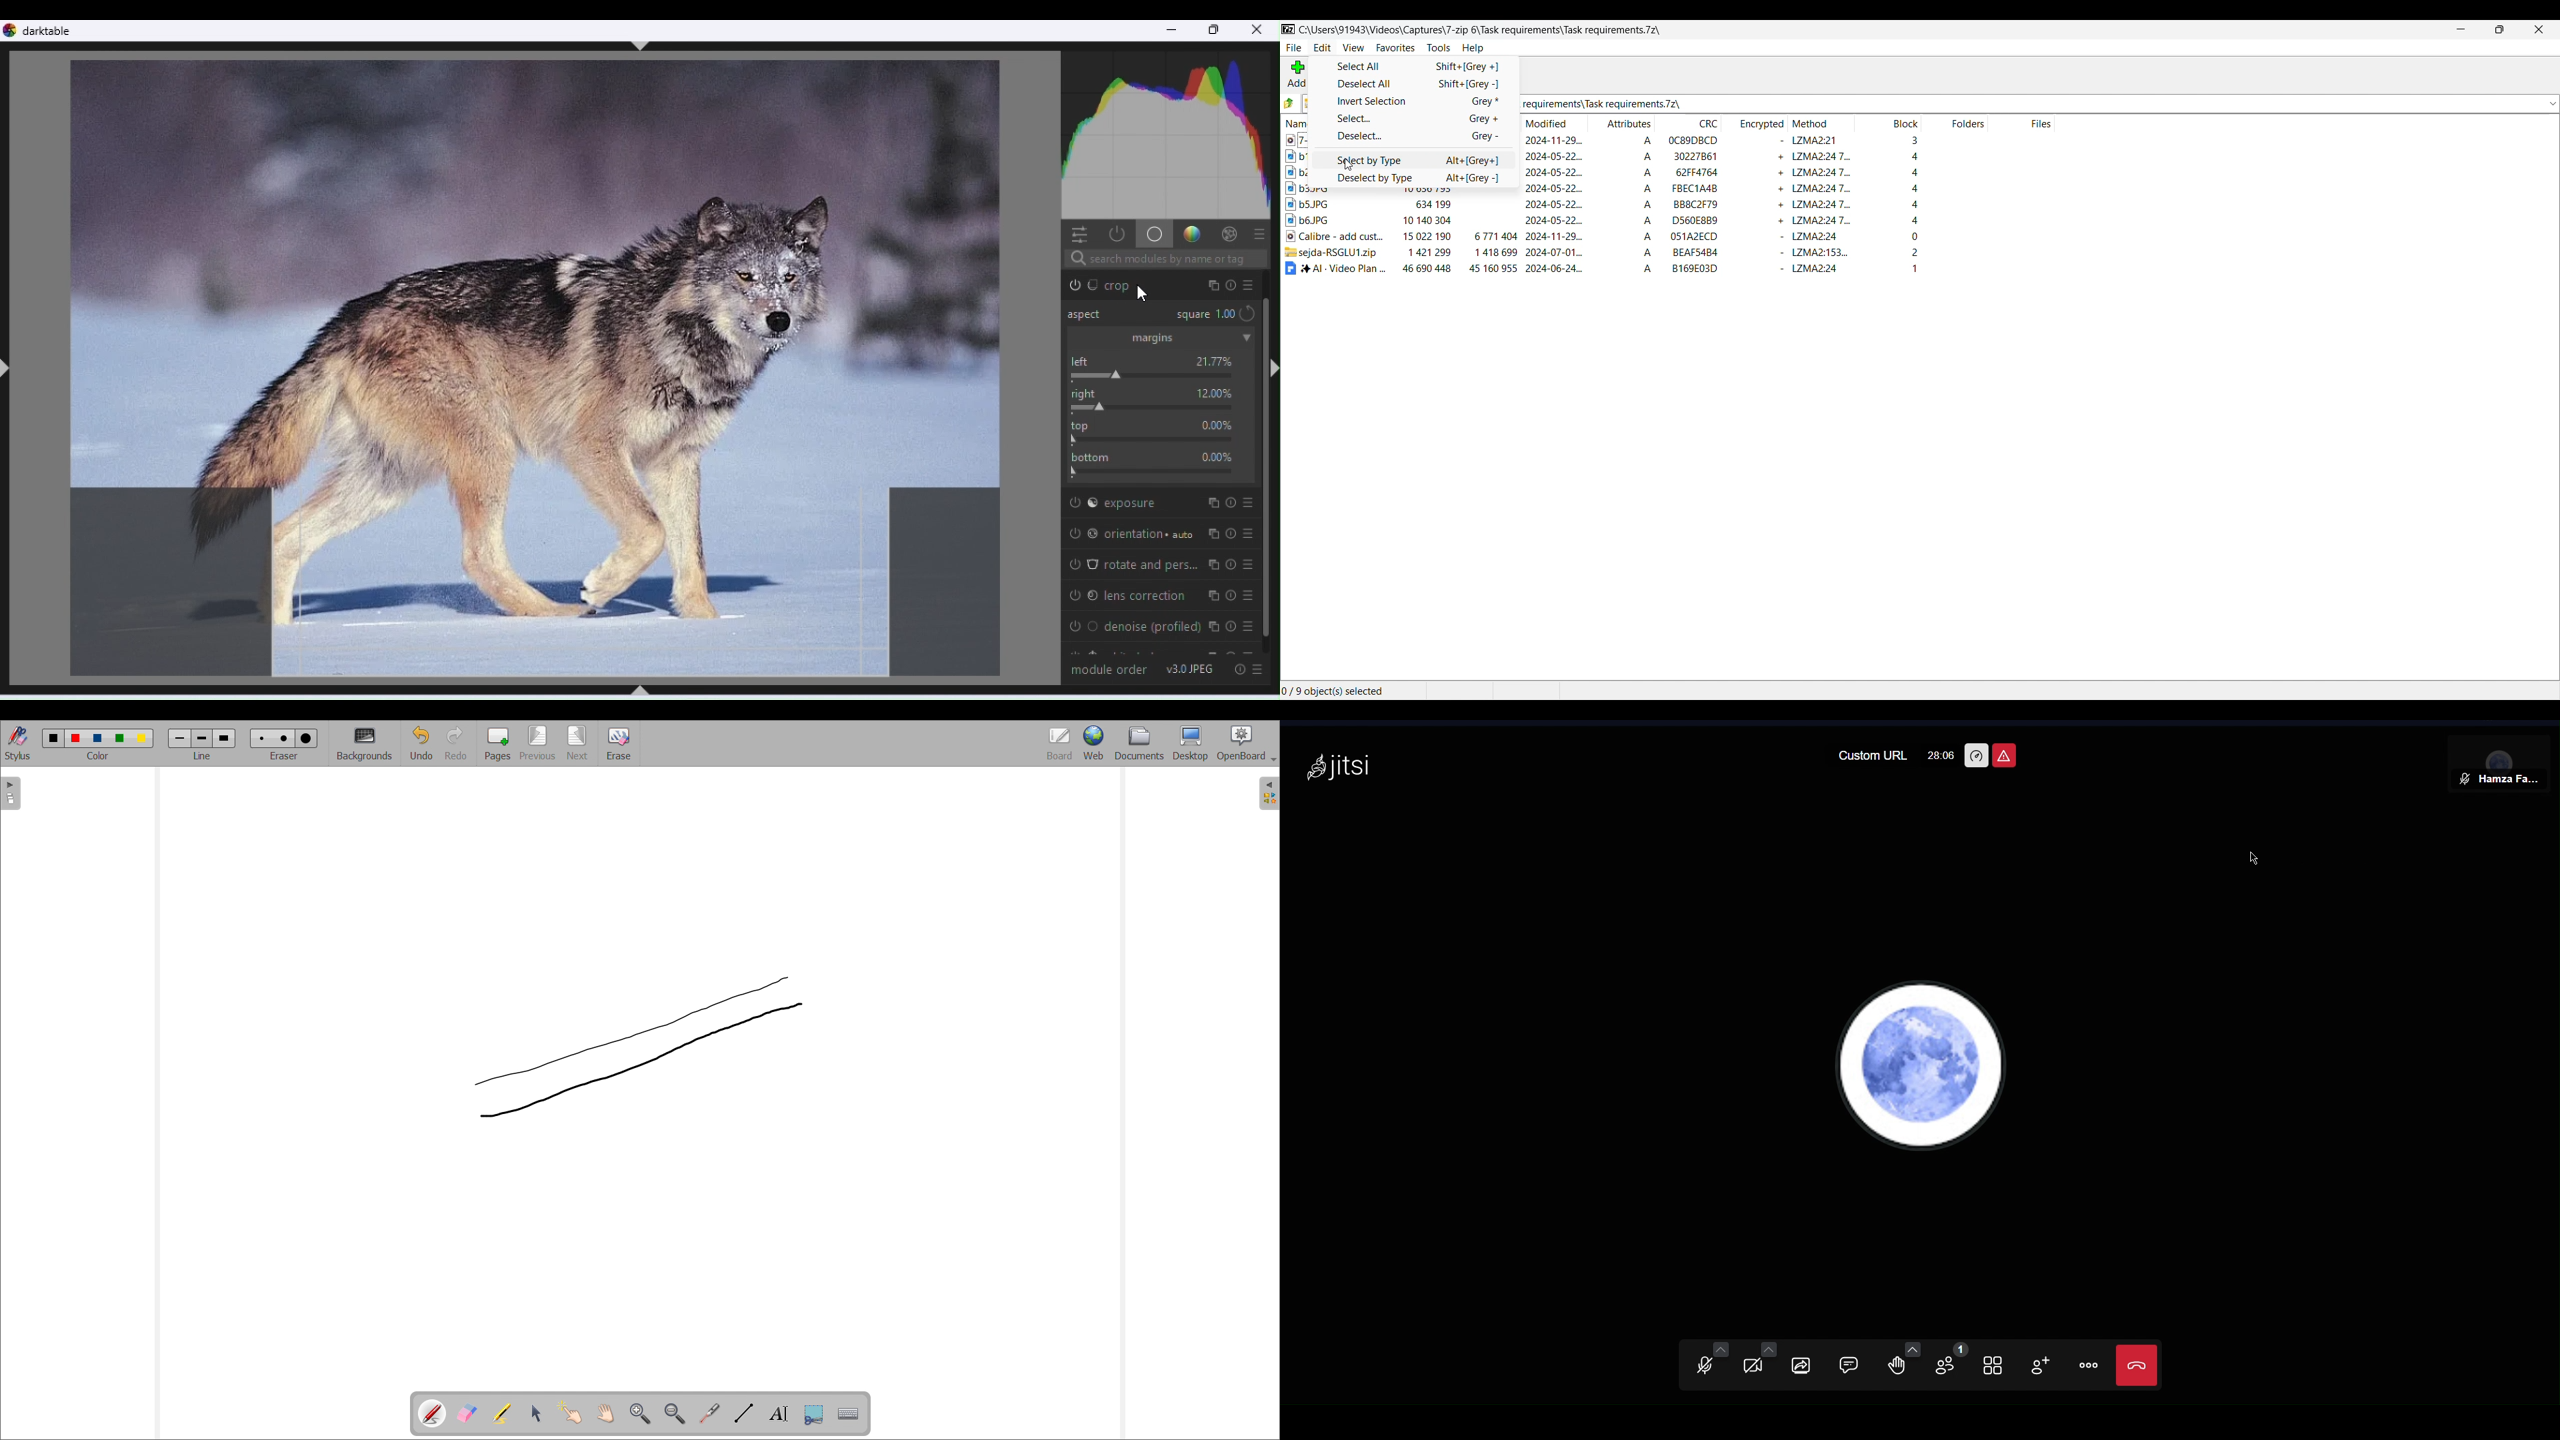 This screenshot has width=2576, height=1456. Describe the element at coordinates (2021, 122) in the screenshot. I see `Files column` at that location.